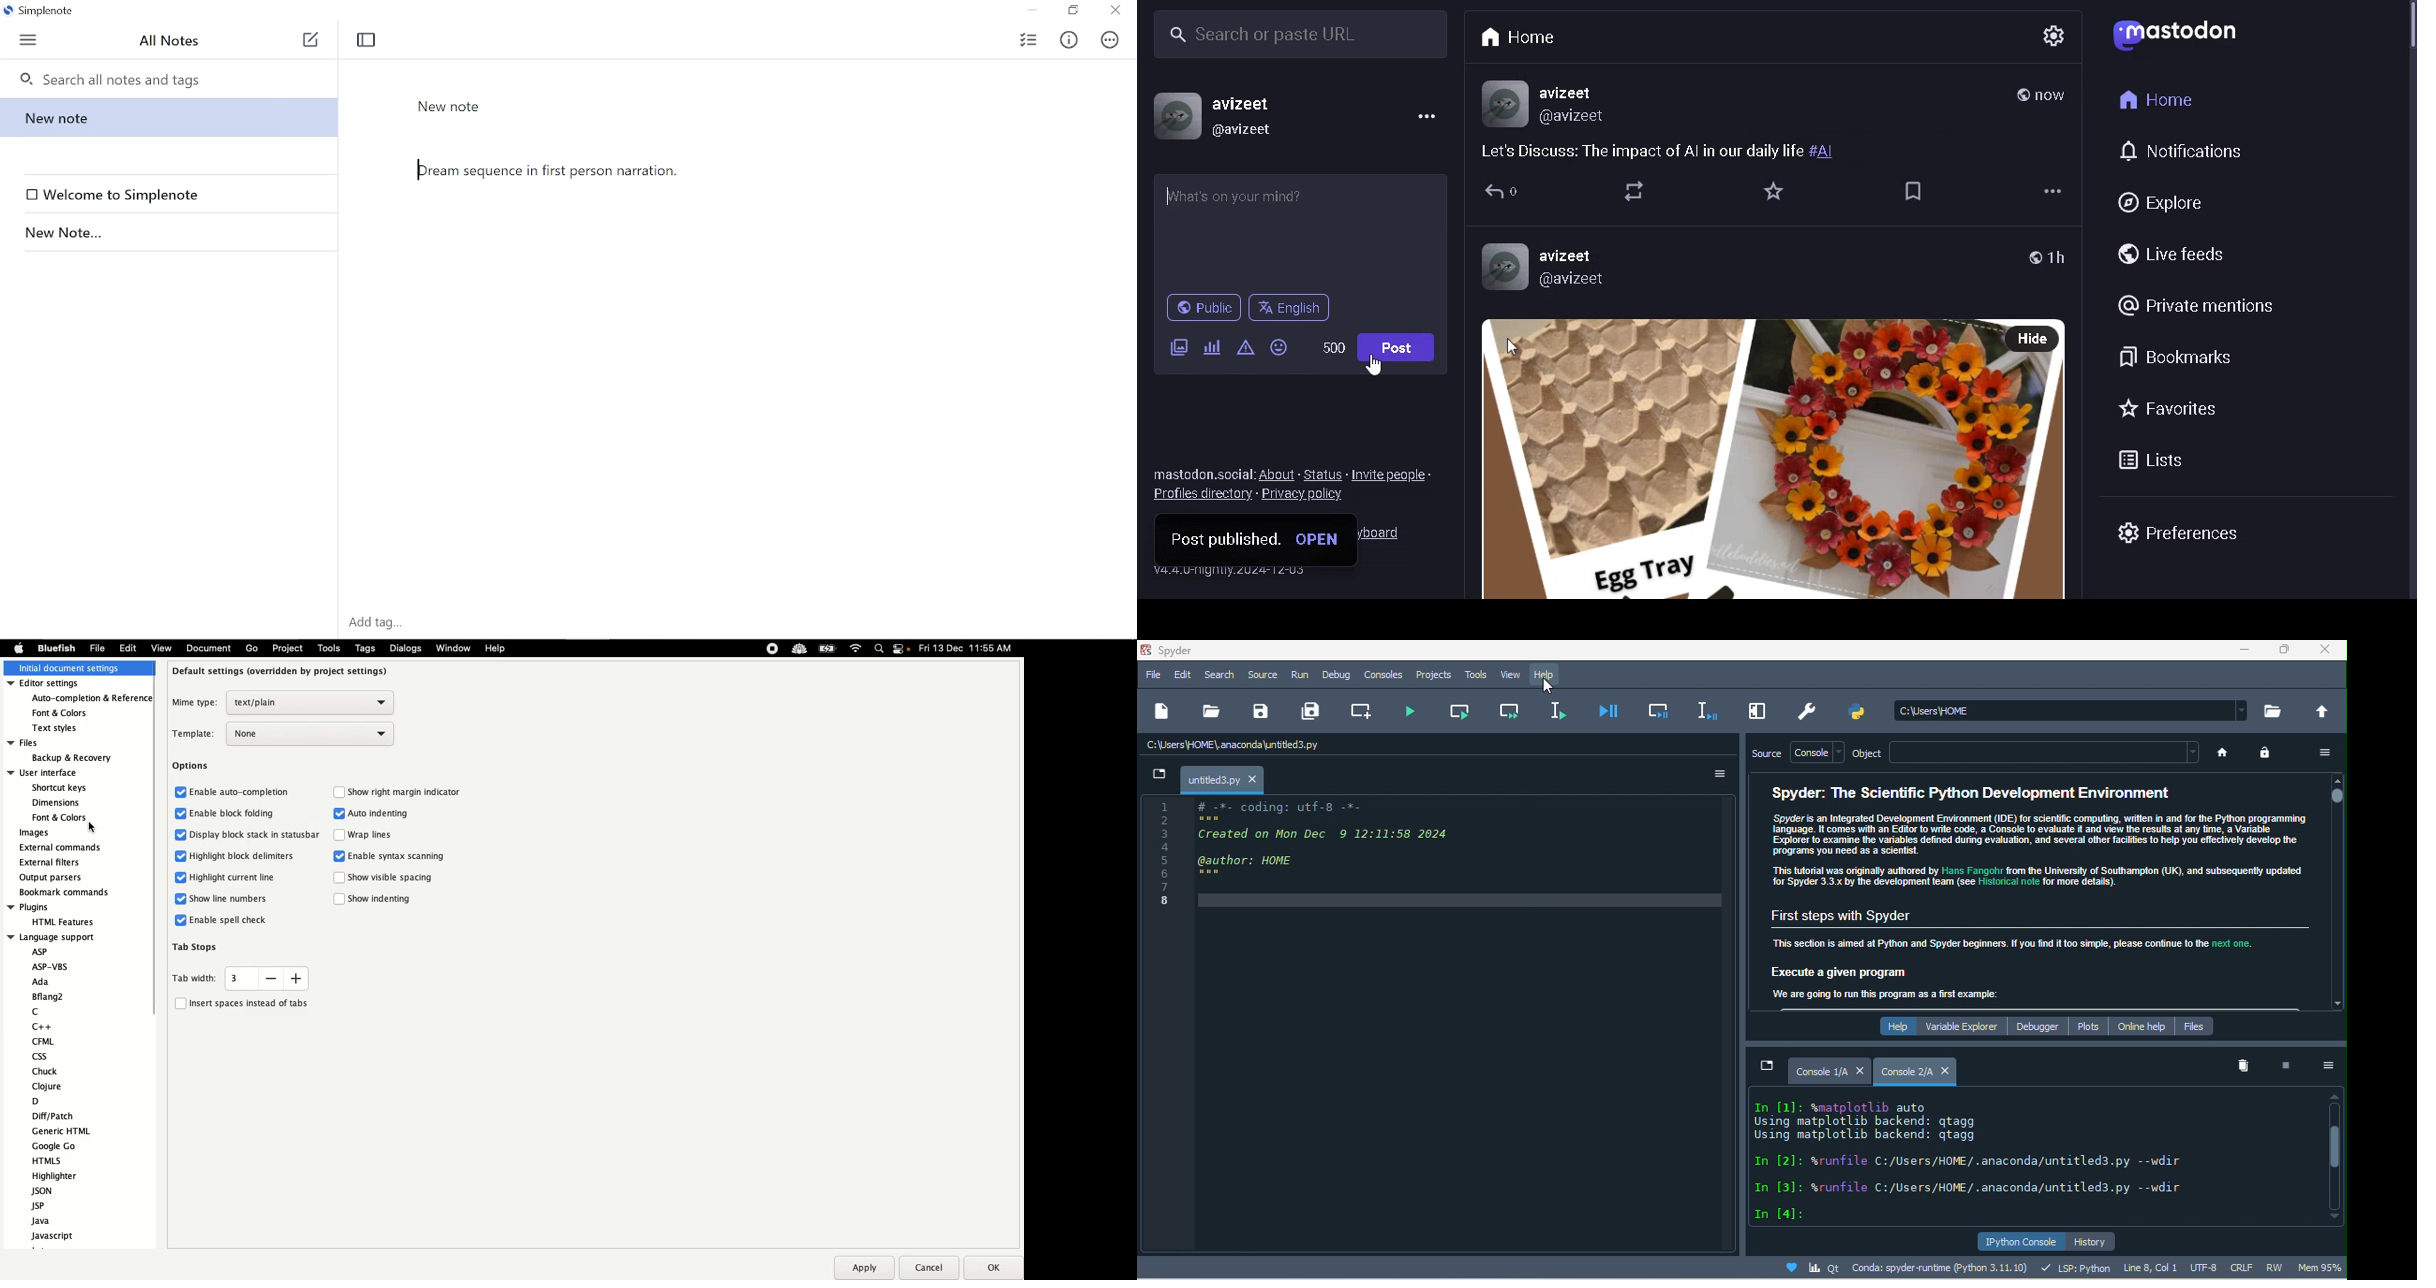  Describe the element at coordinates (2051, 194) in the screenshot. I see `MORE` at that location.